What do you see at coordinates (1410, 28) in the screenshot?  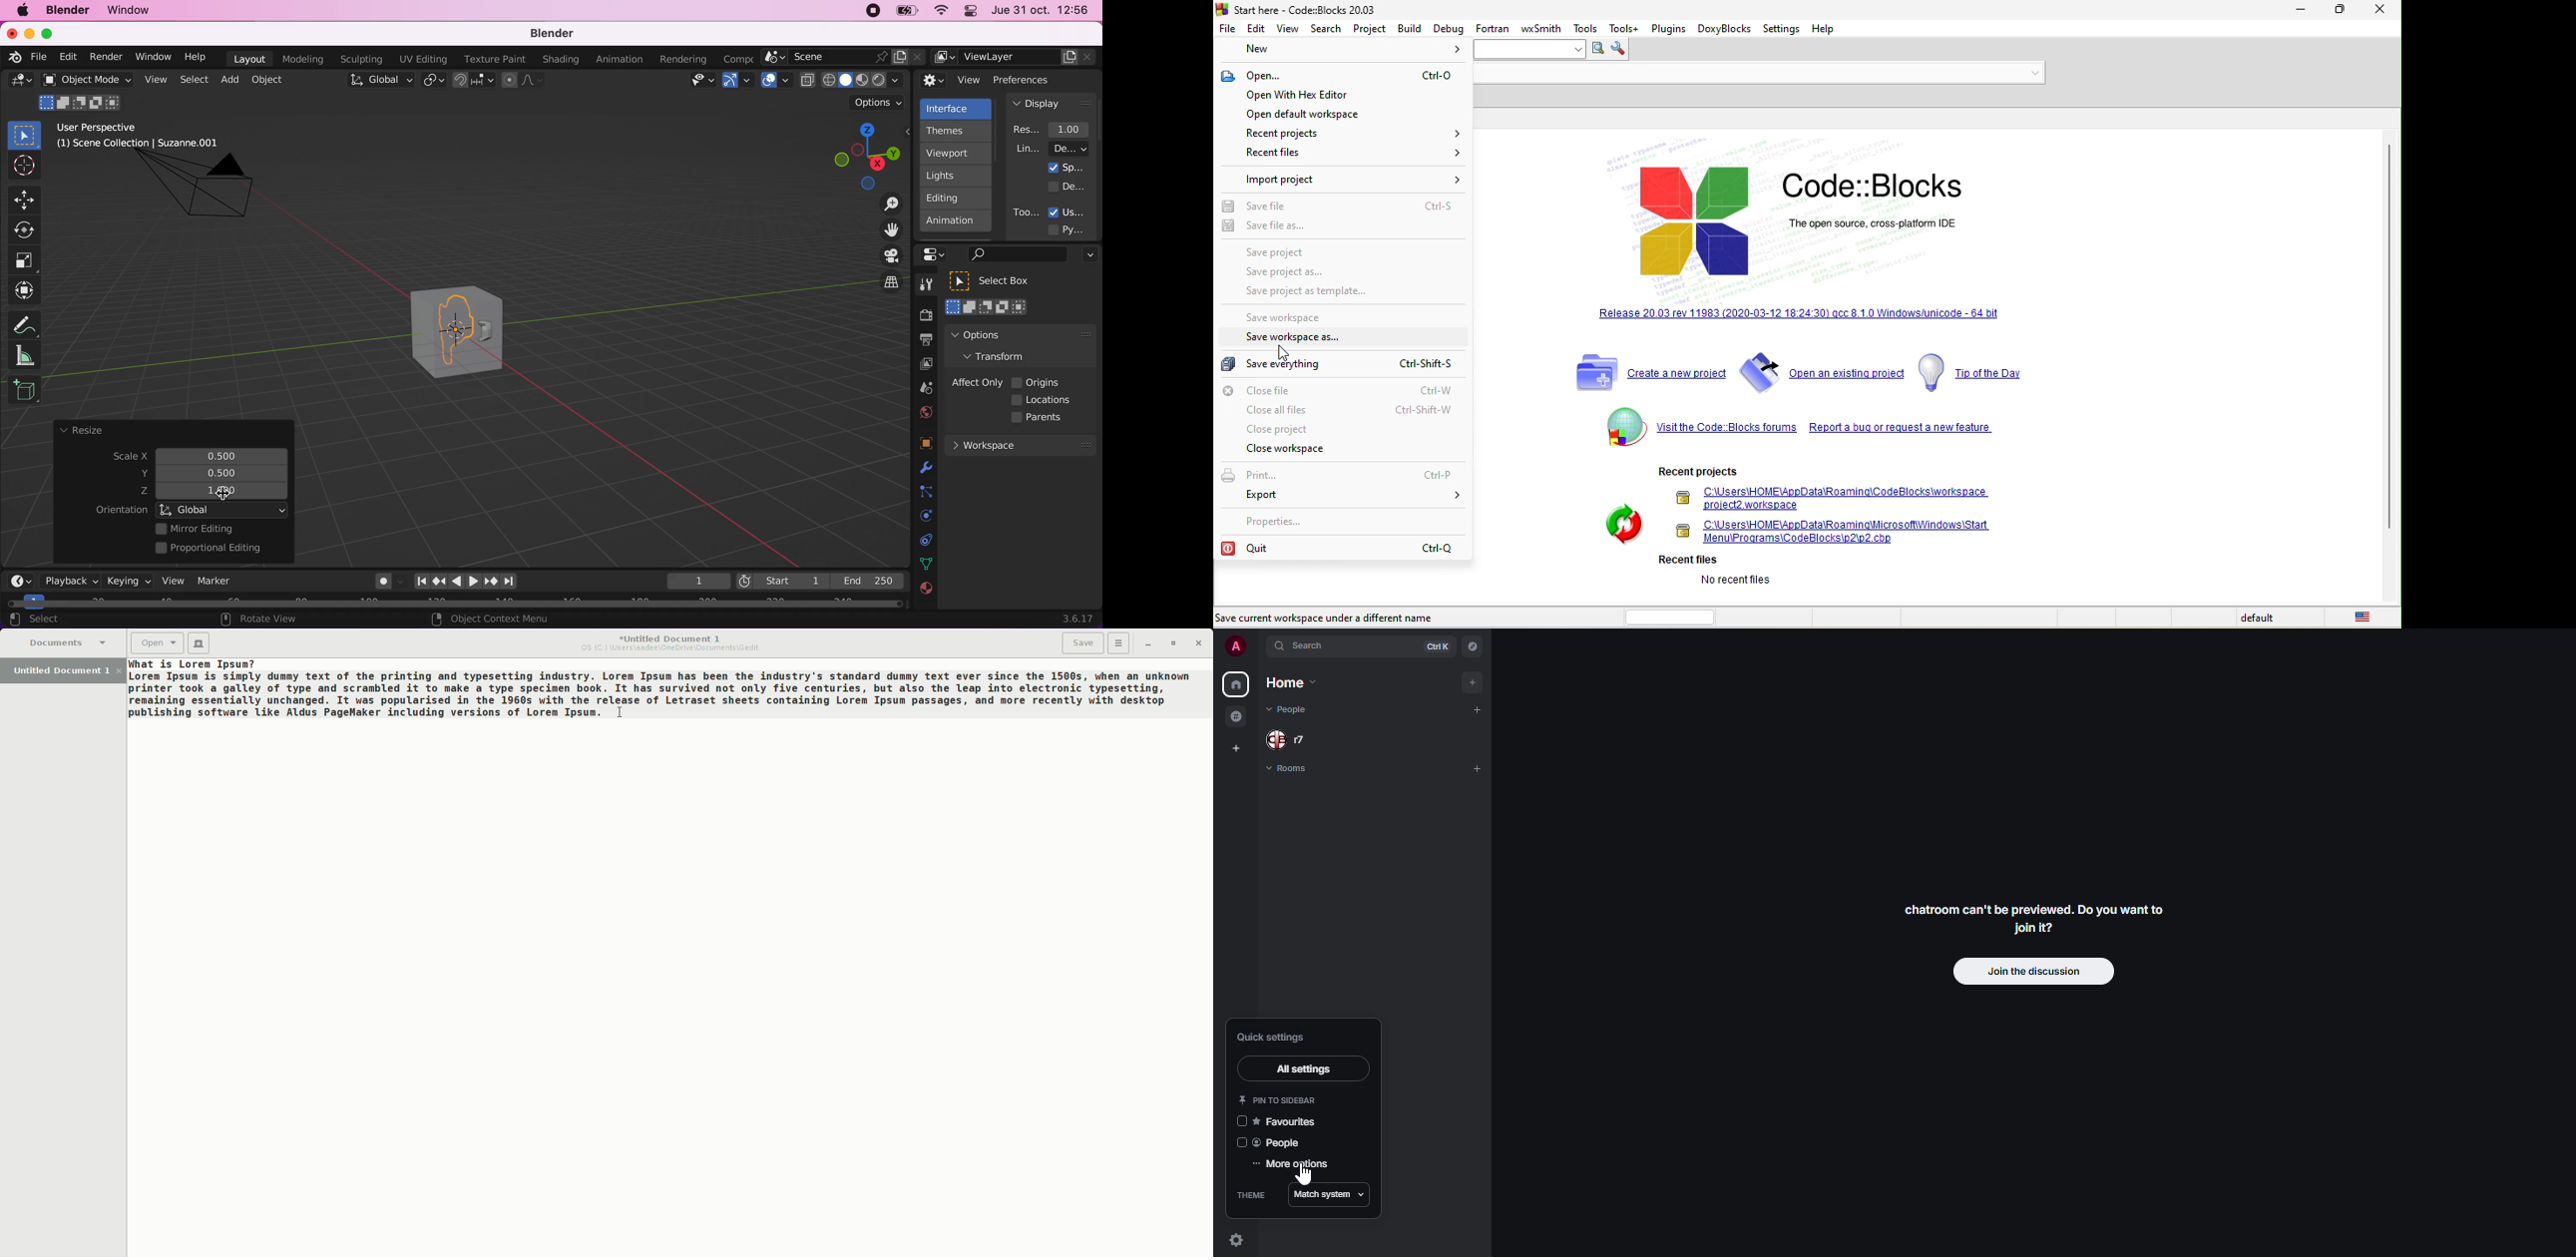 I see `build` at bounding box center [1410, 28].